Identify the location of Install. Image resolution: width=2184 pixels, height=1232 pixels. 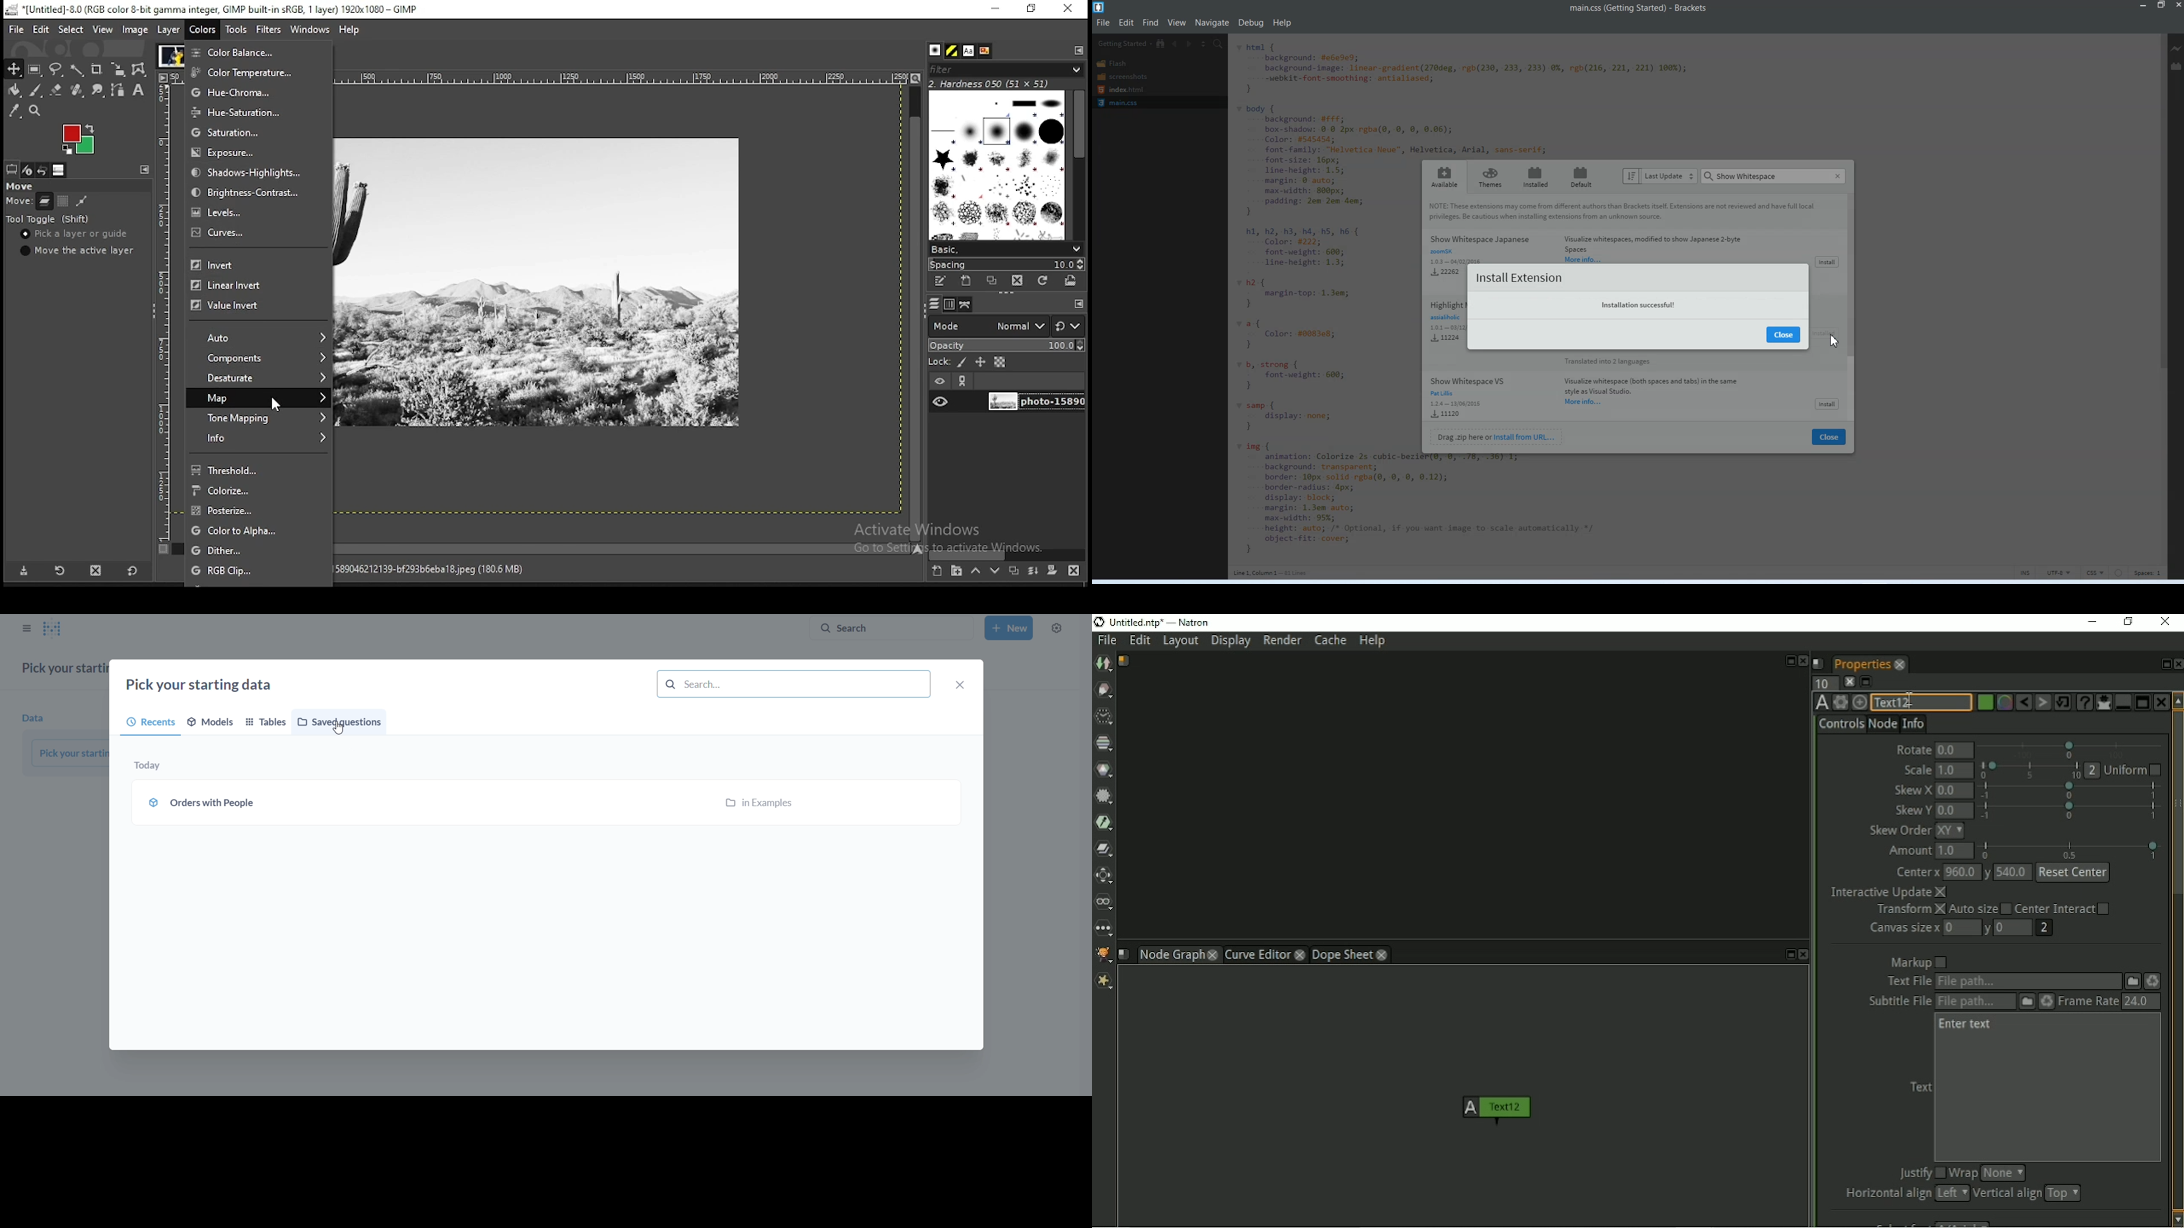
(1827, 404).